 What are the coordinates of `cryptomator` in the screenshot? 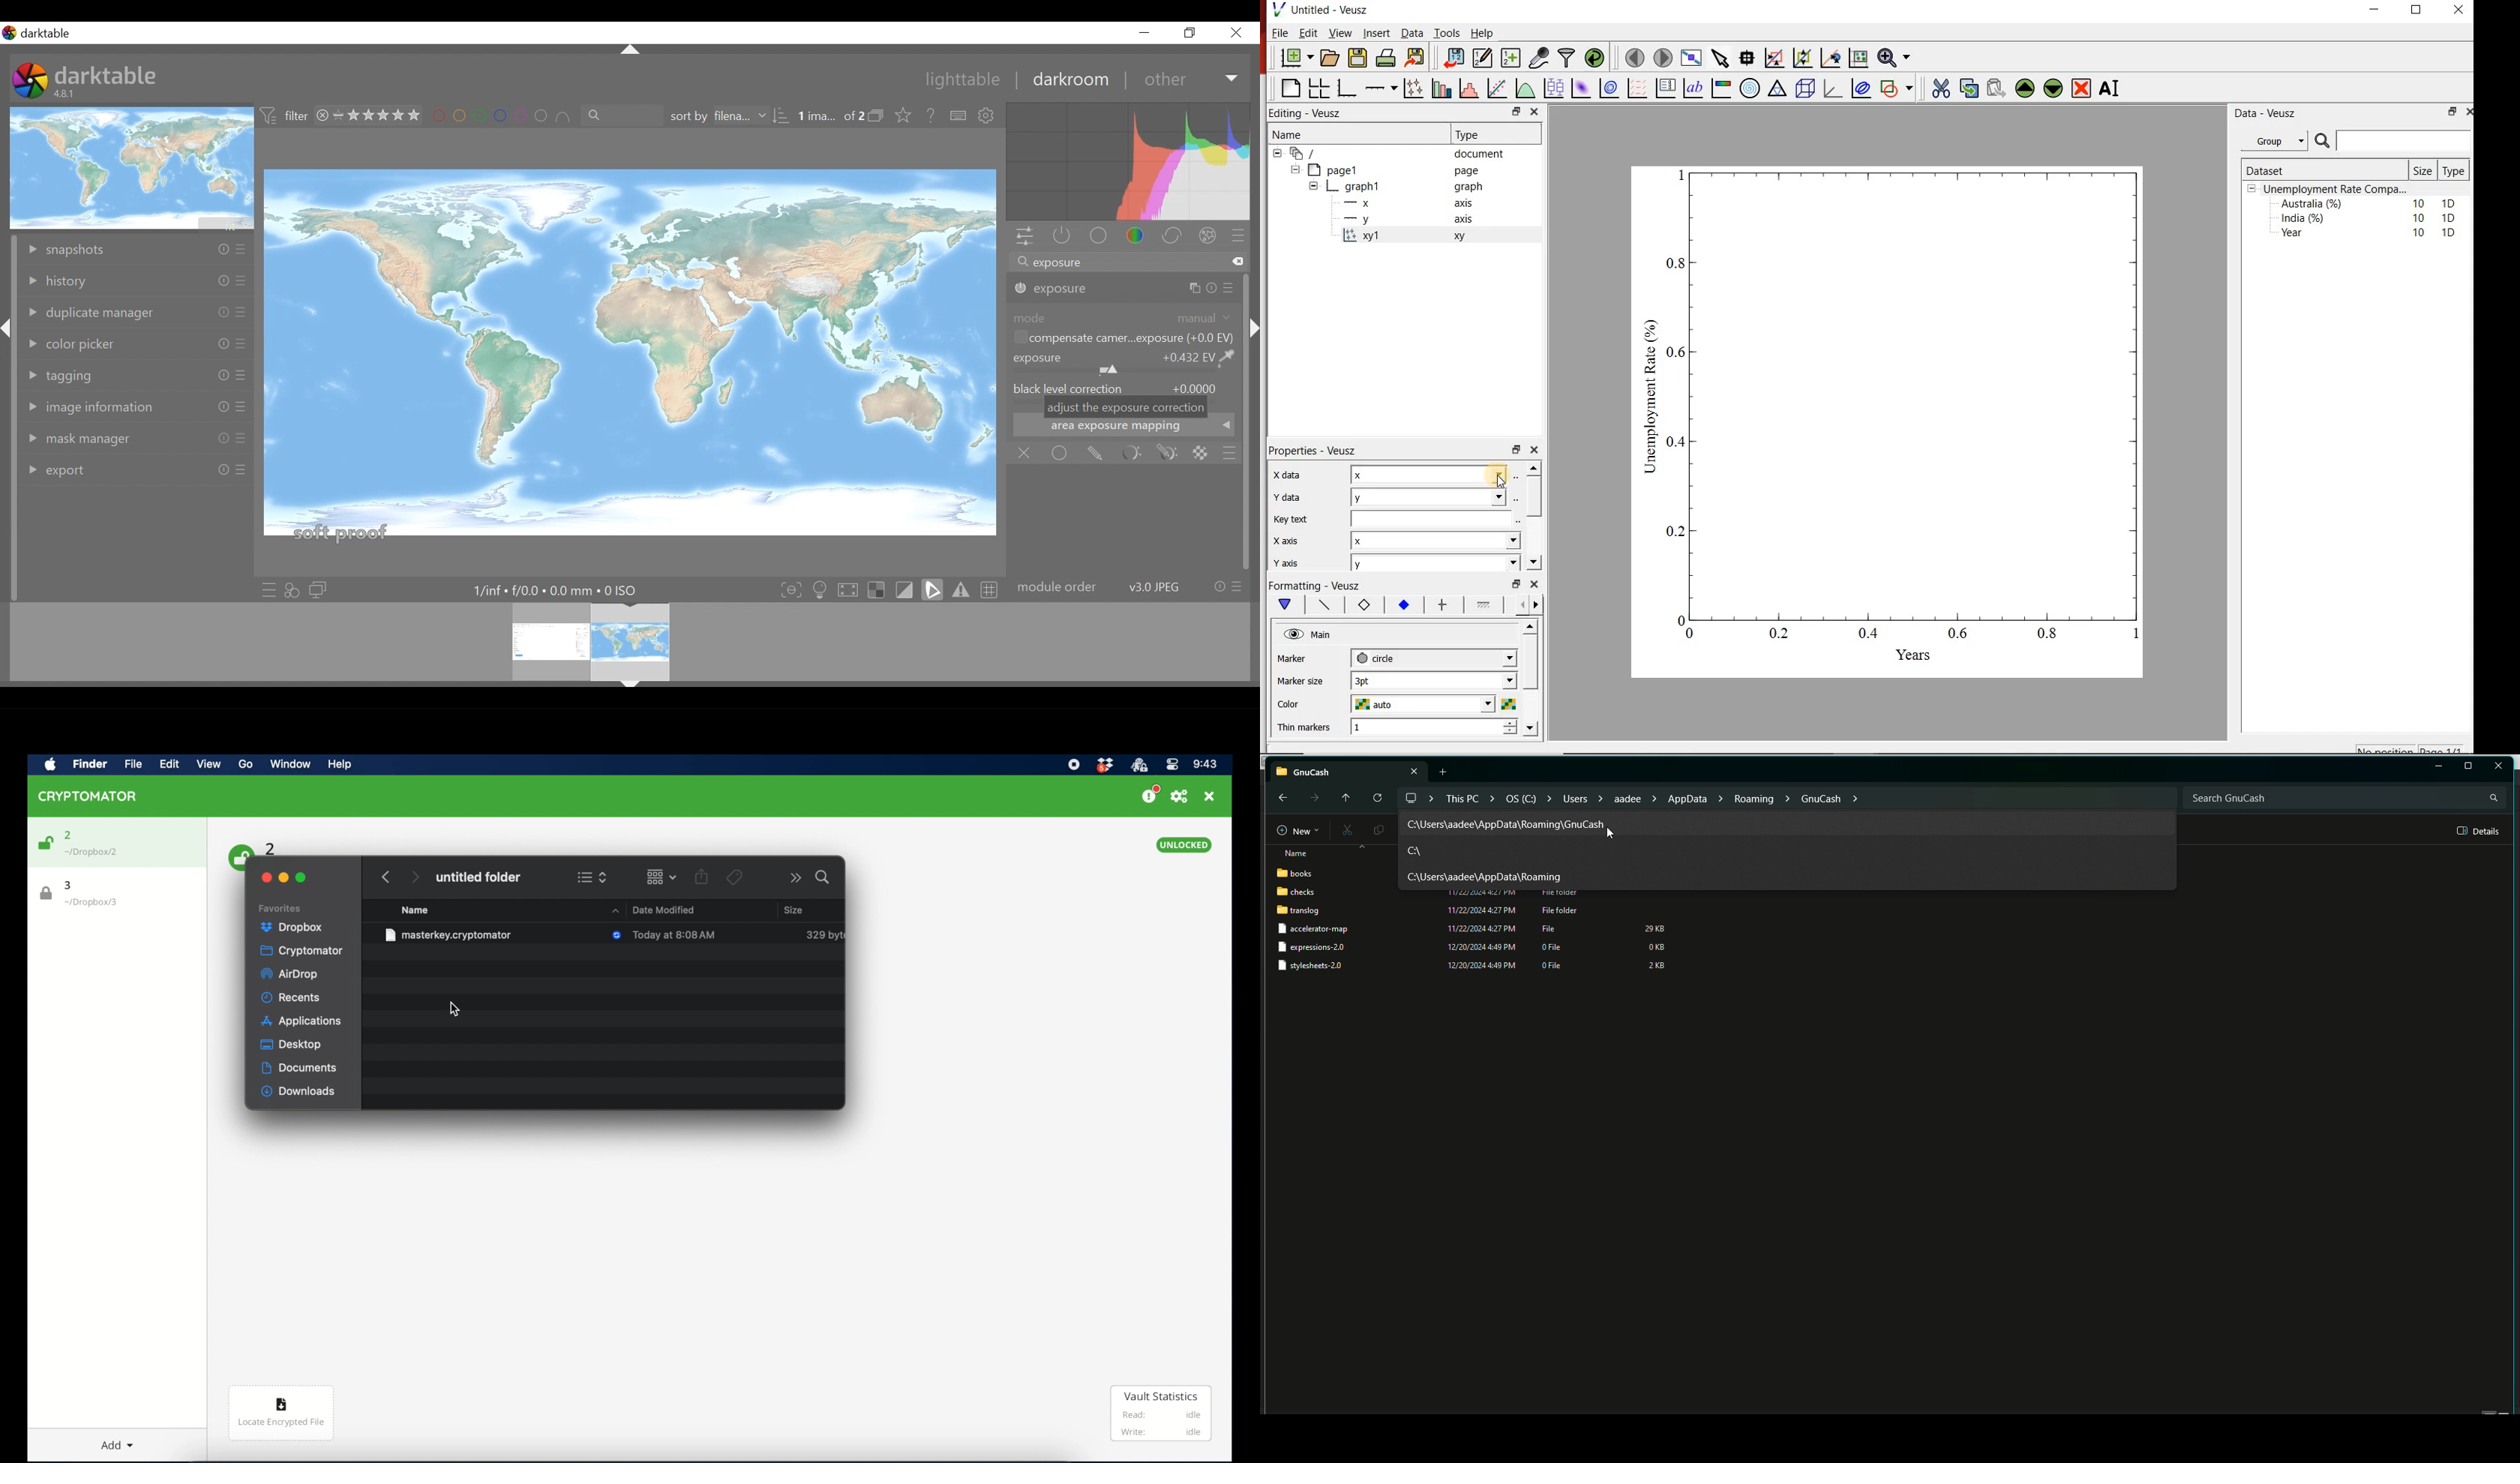 It's located at (301, 951).